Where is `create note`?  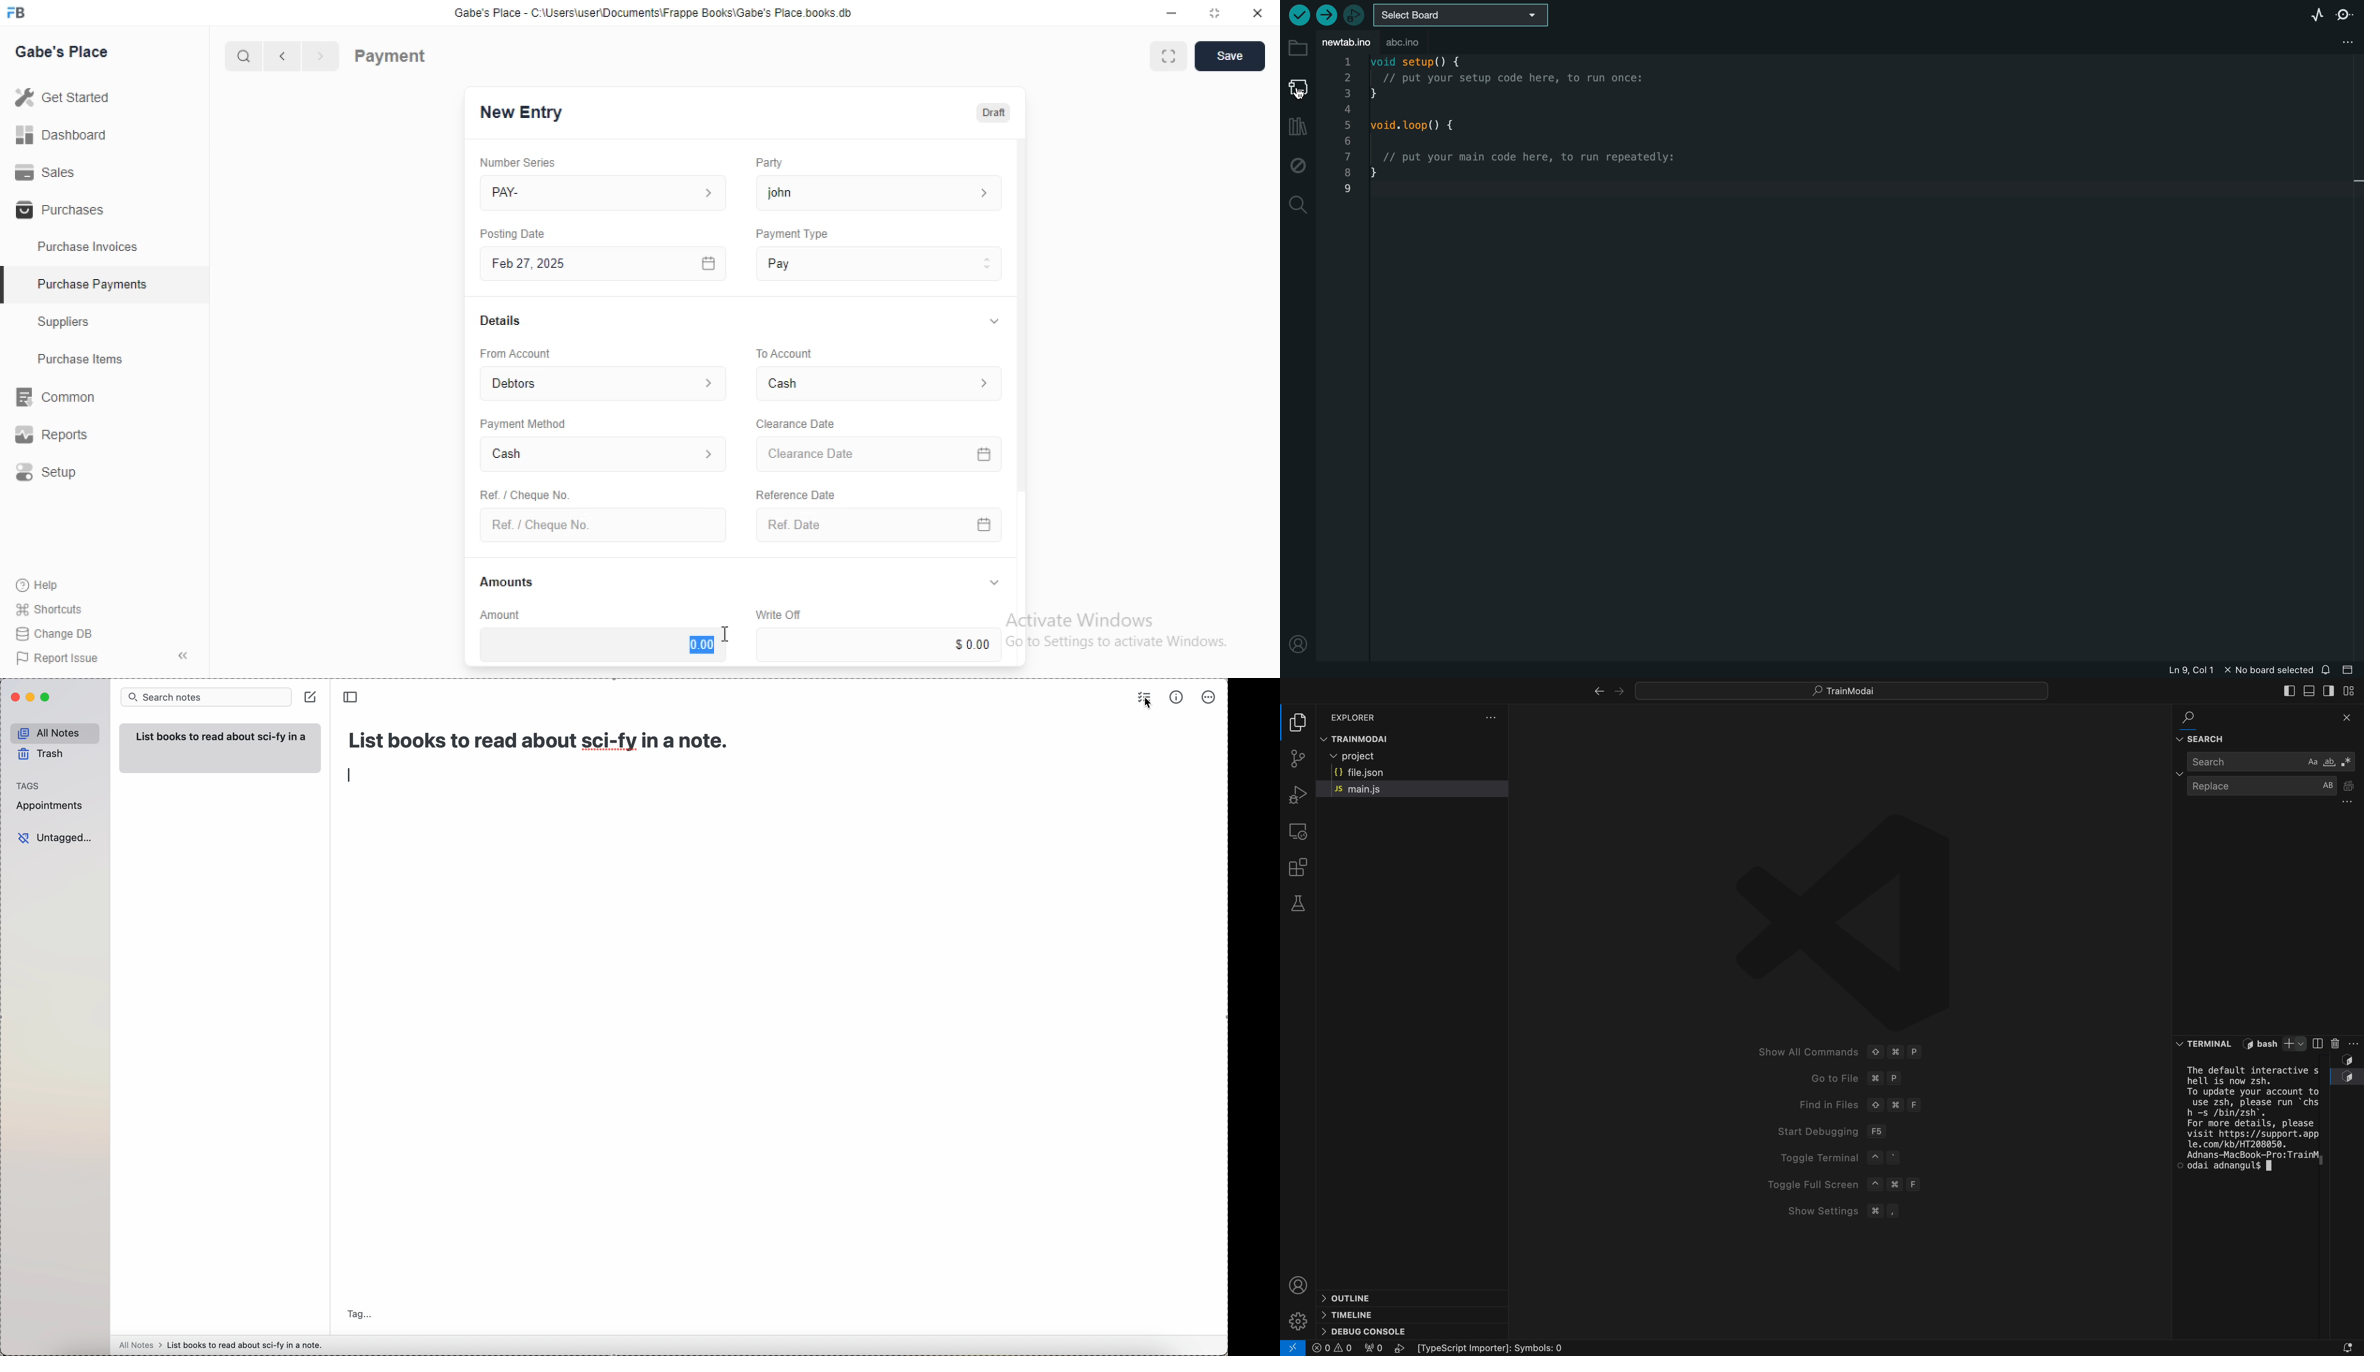
create note is located at coordinates (312, 695).